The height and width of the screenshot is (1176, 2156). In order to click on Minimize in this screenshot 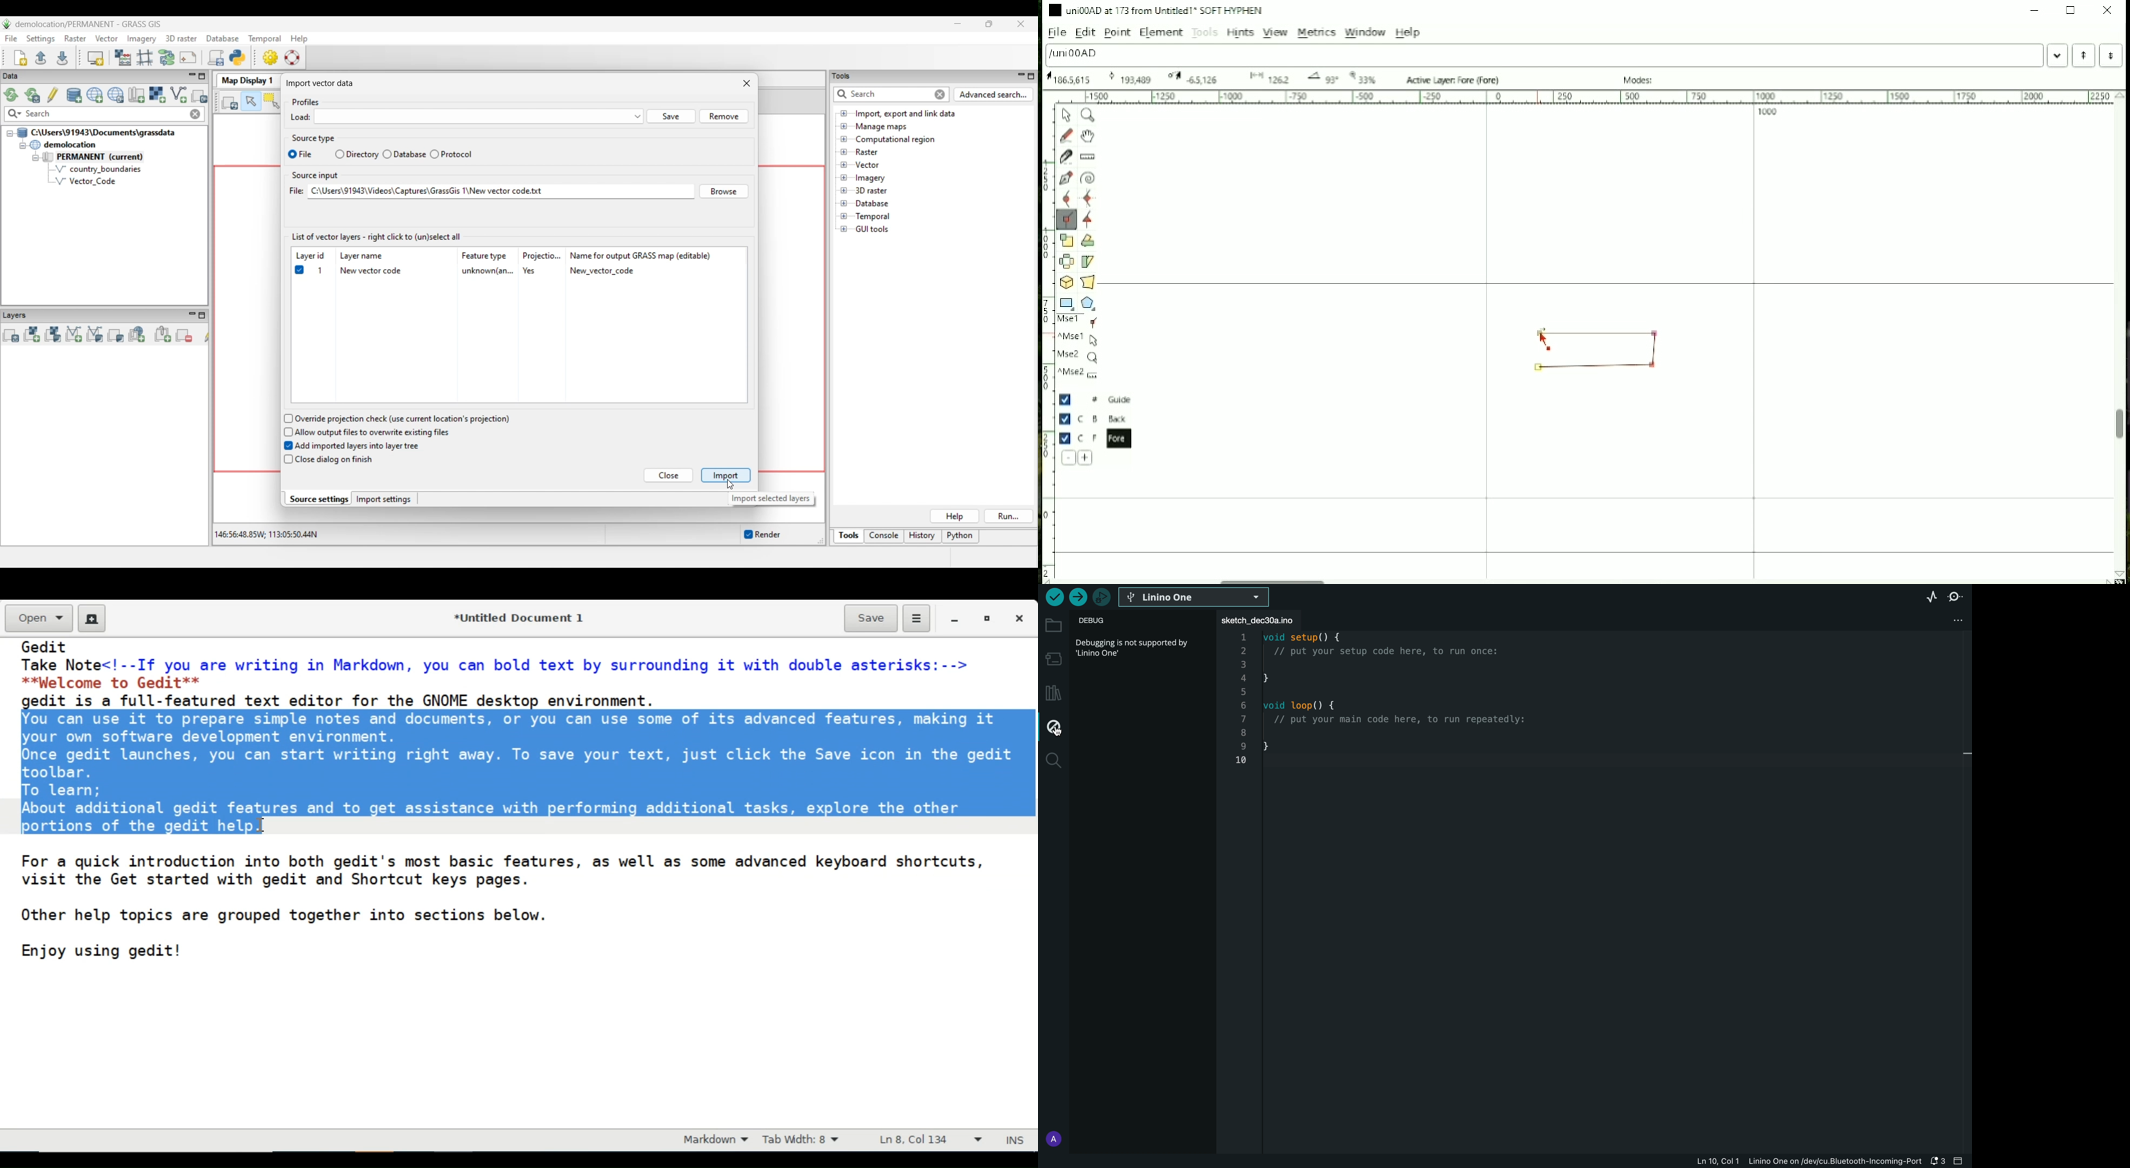, I will do `click(2033, 10)`.